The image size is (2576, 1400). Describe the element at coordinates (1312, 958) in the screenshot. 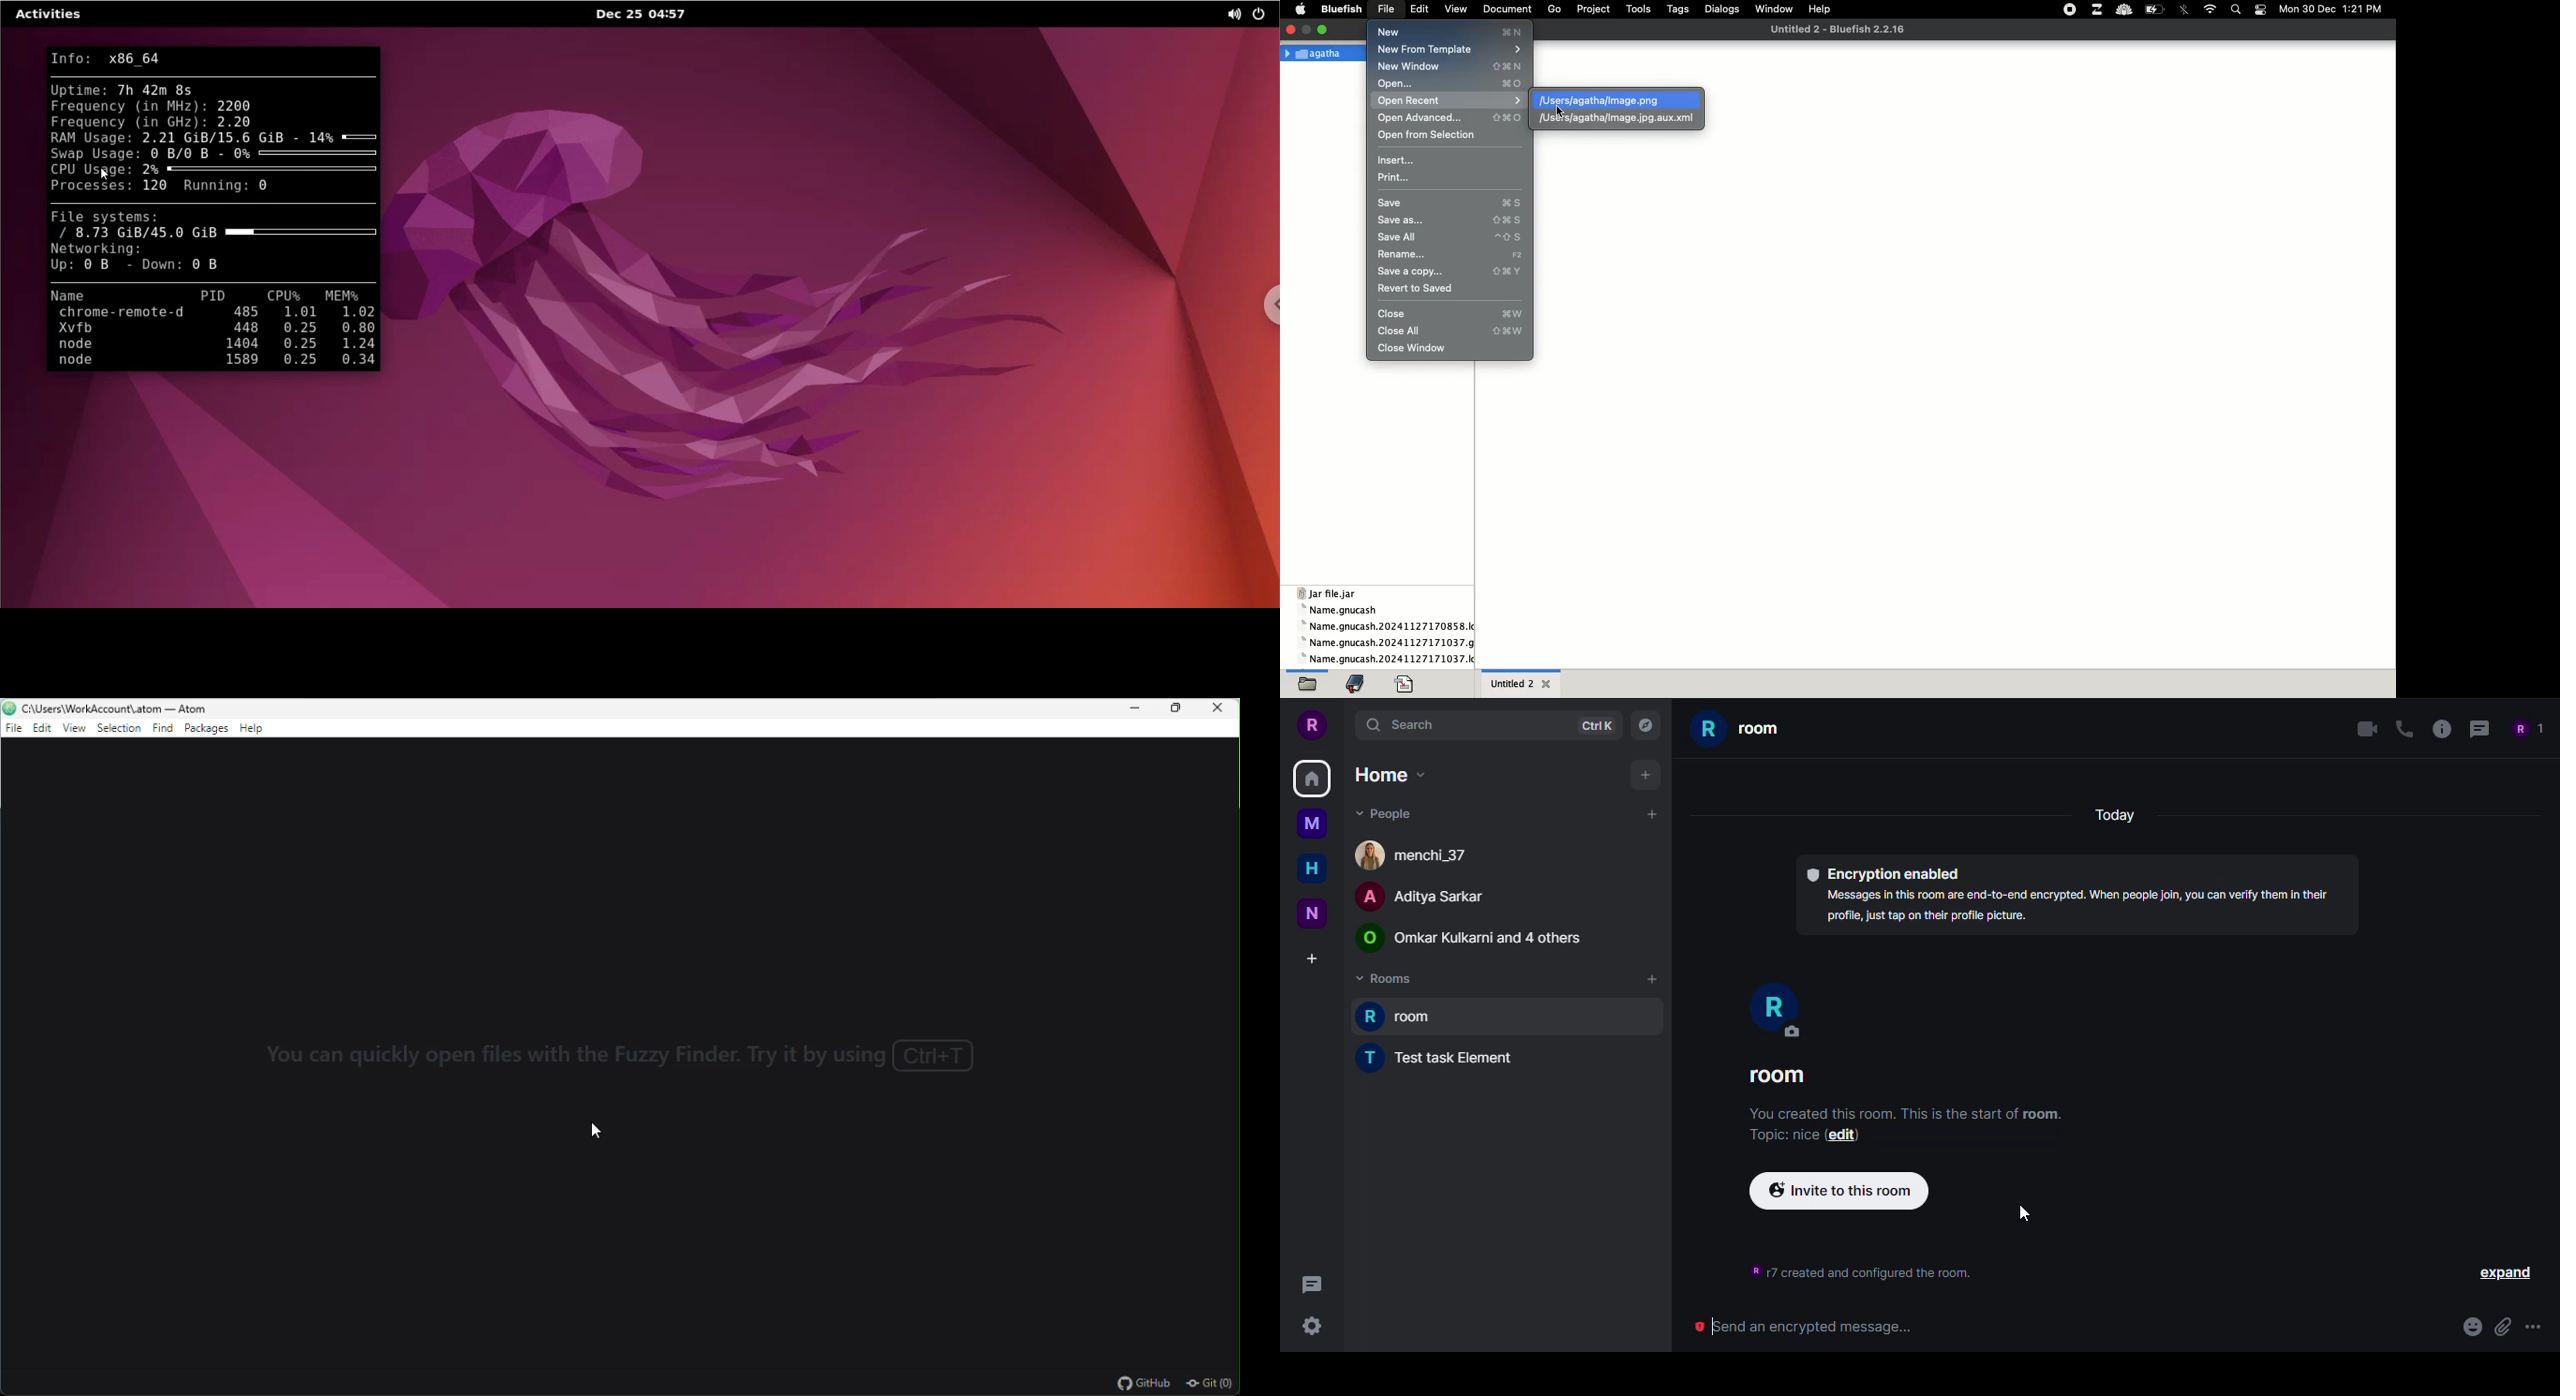

I see `create a space` at that location.